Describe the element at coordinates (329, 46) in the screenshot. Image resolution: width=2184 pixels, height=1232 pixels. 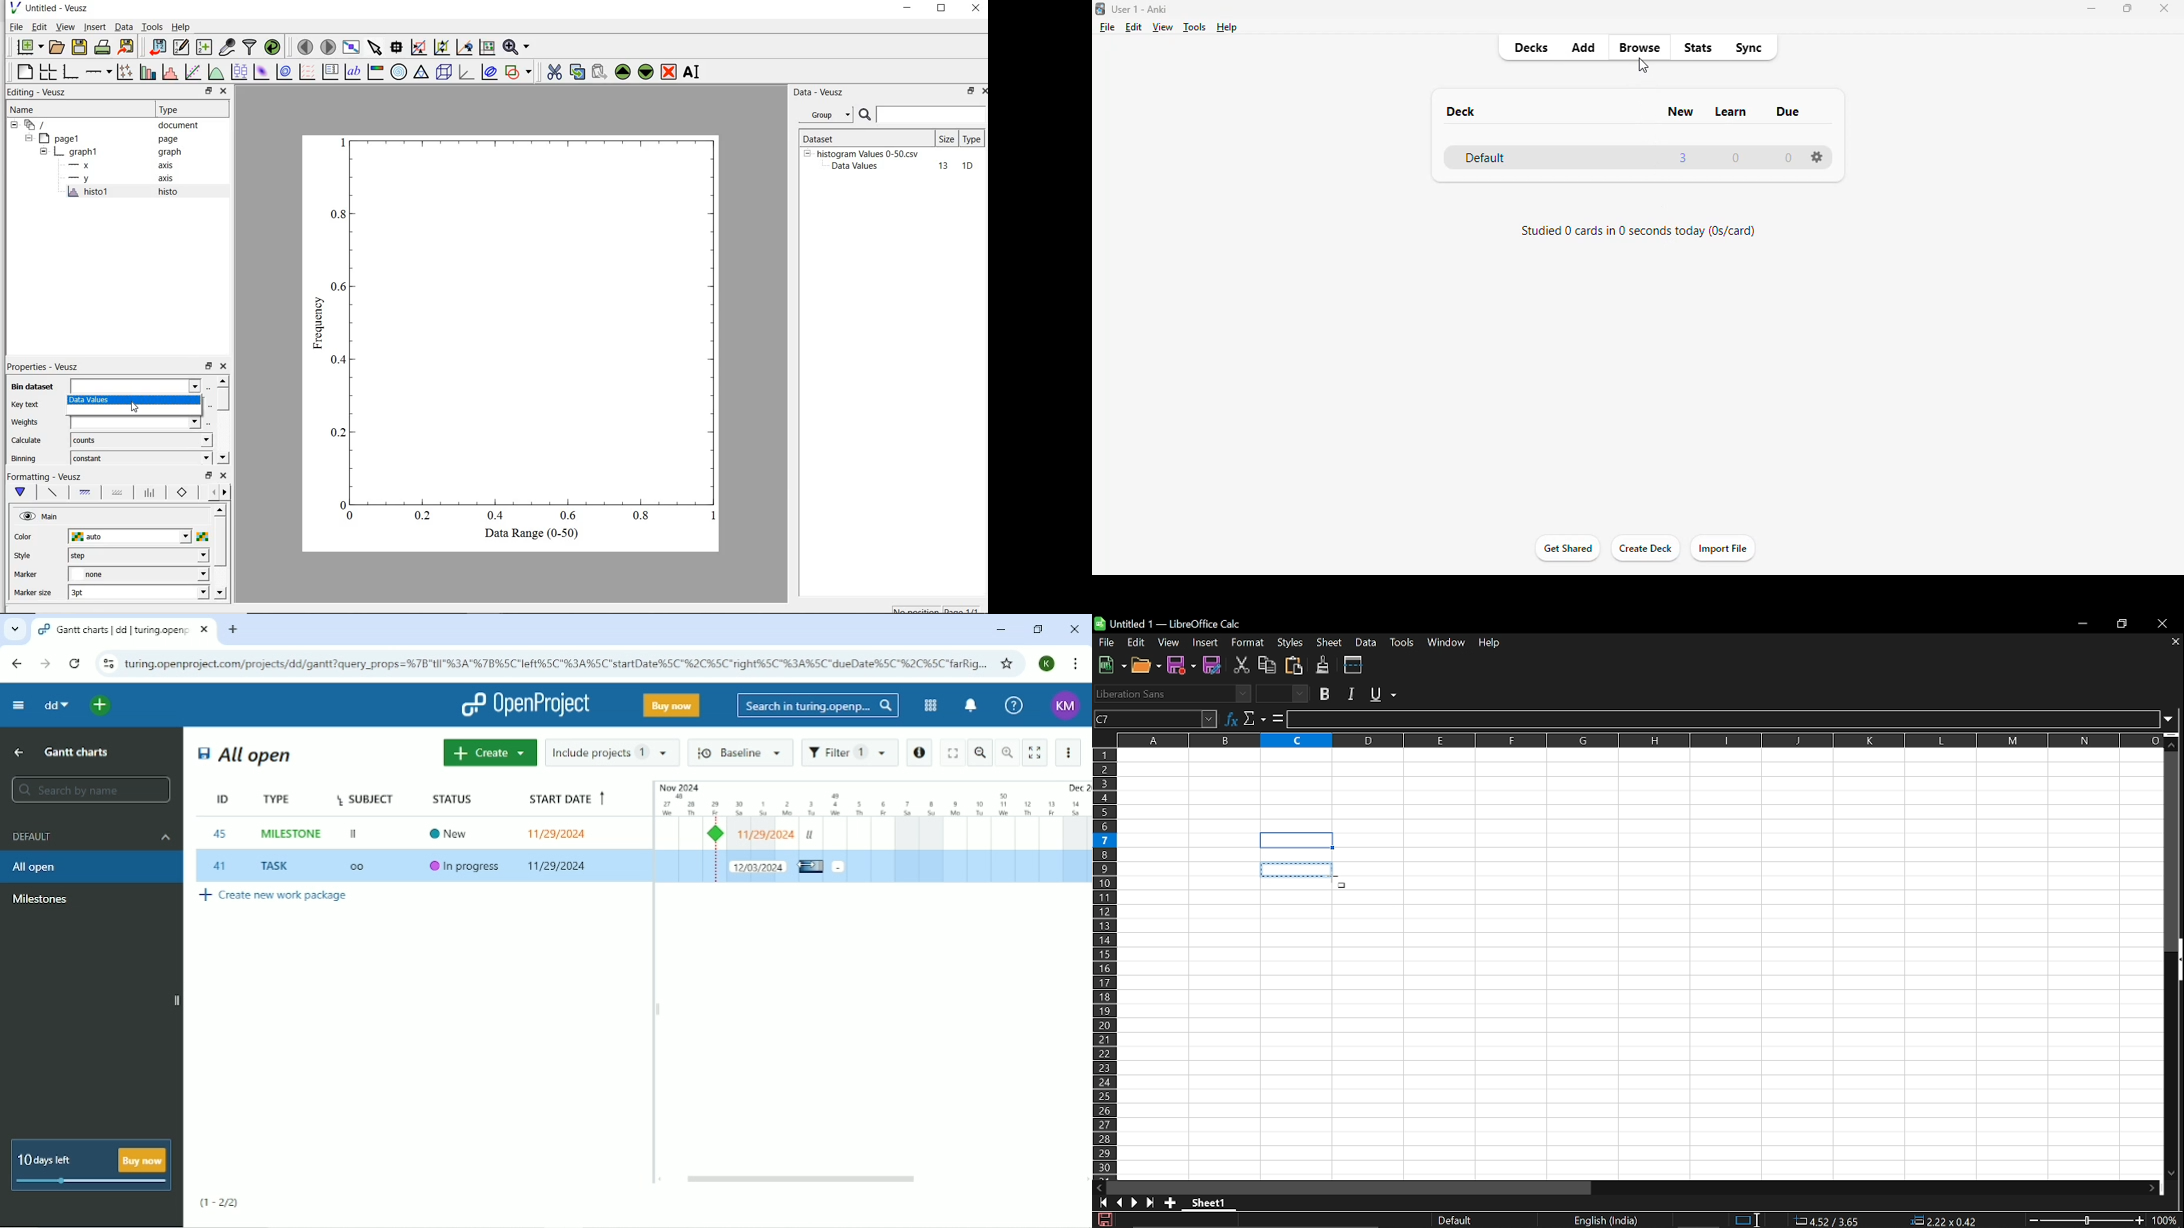
I see `move to next page` at that location.